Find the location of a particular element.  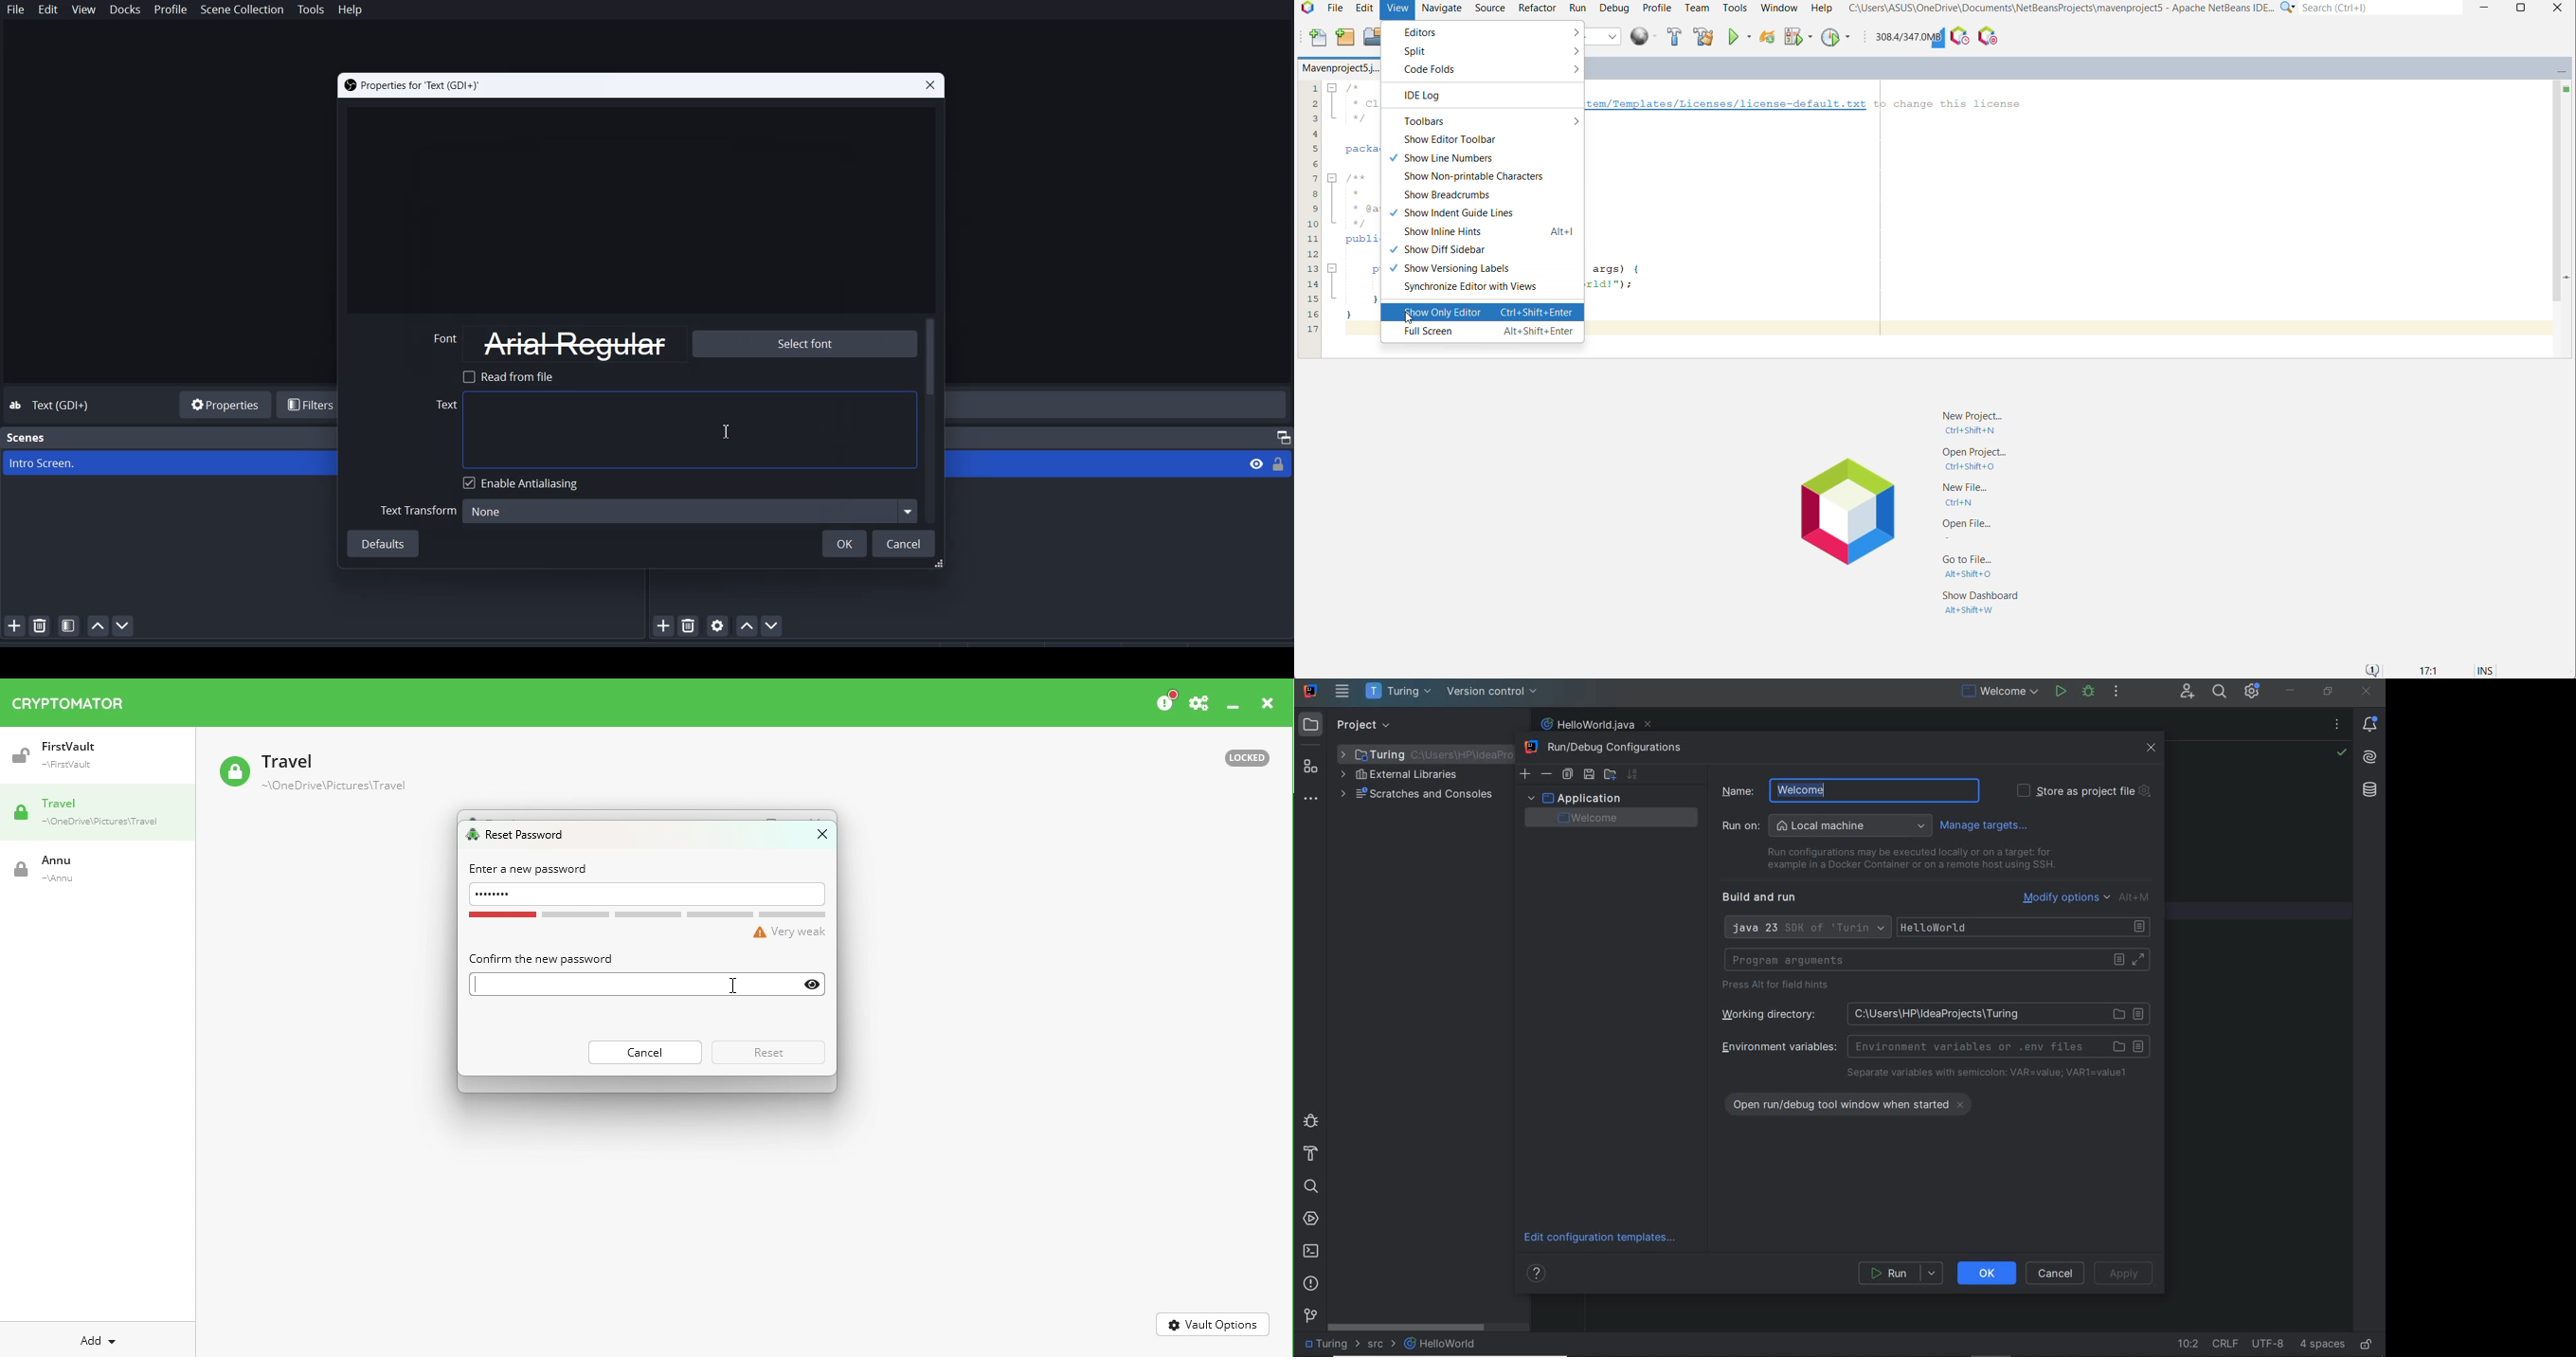

Open Scene Filter is located at coordinates (69, 625).